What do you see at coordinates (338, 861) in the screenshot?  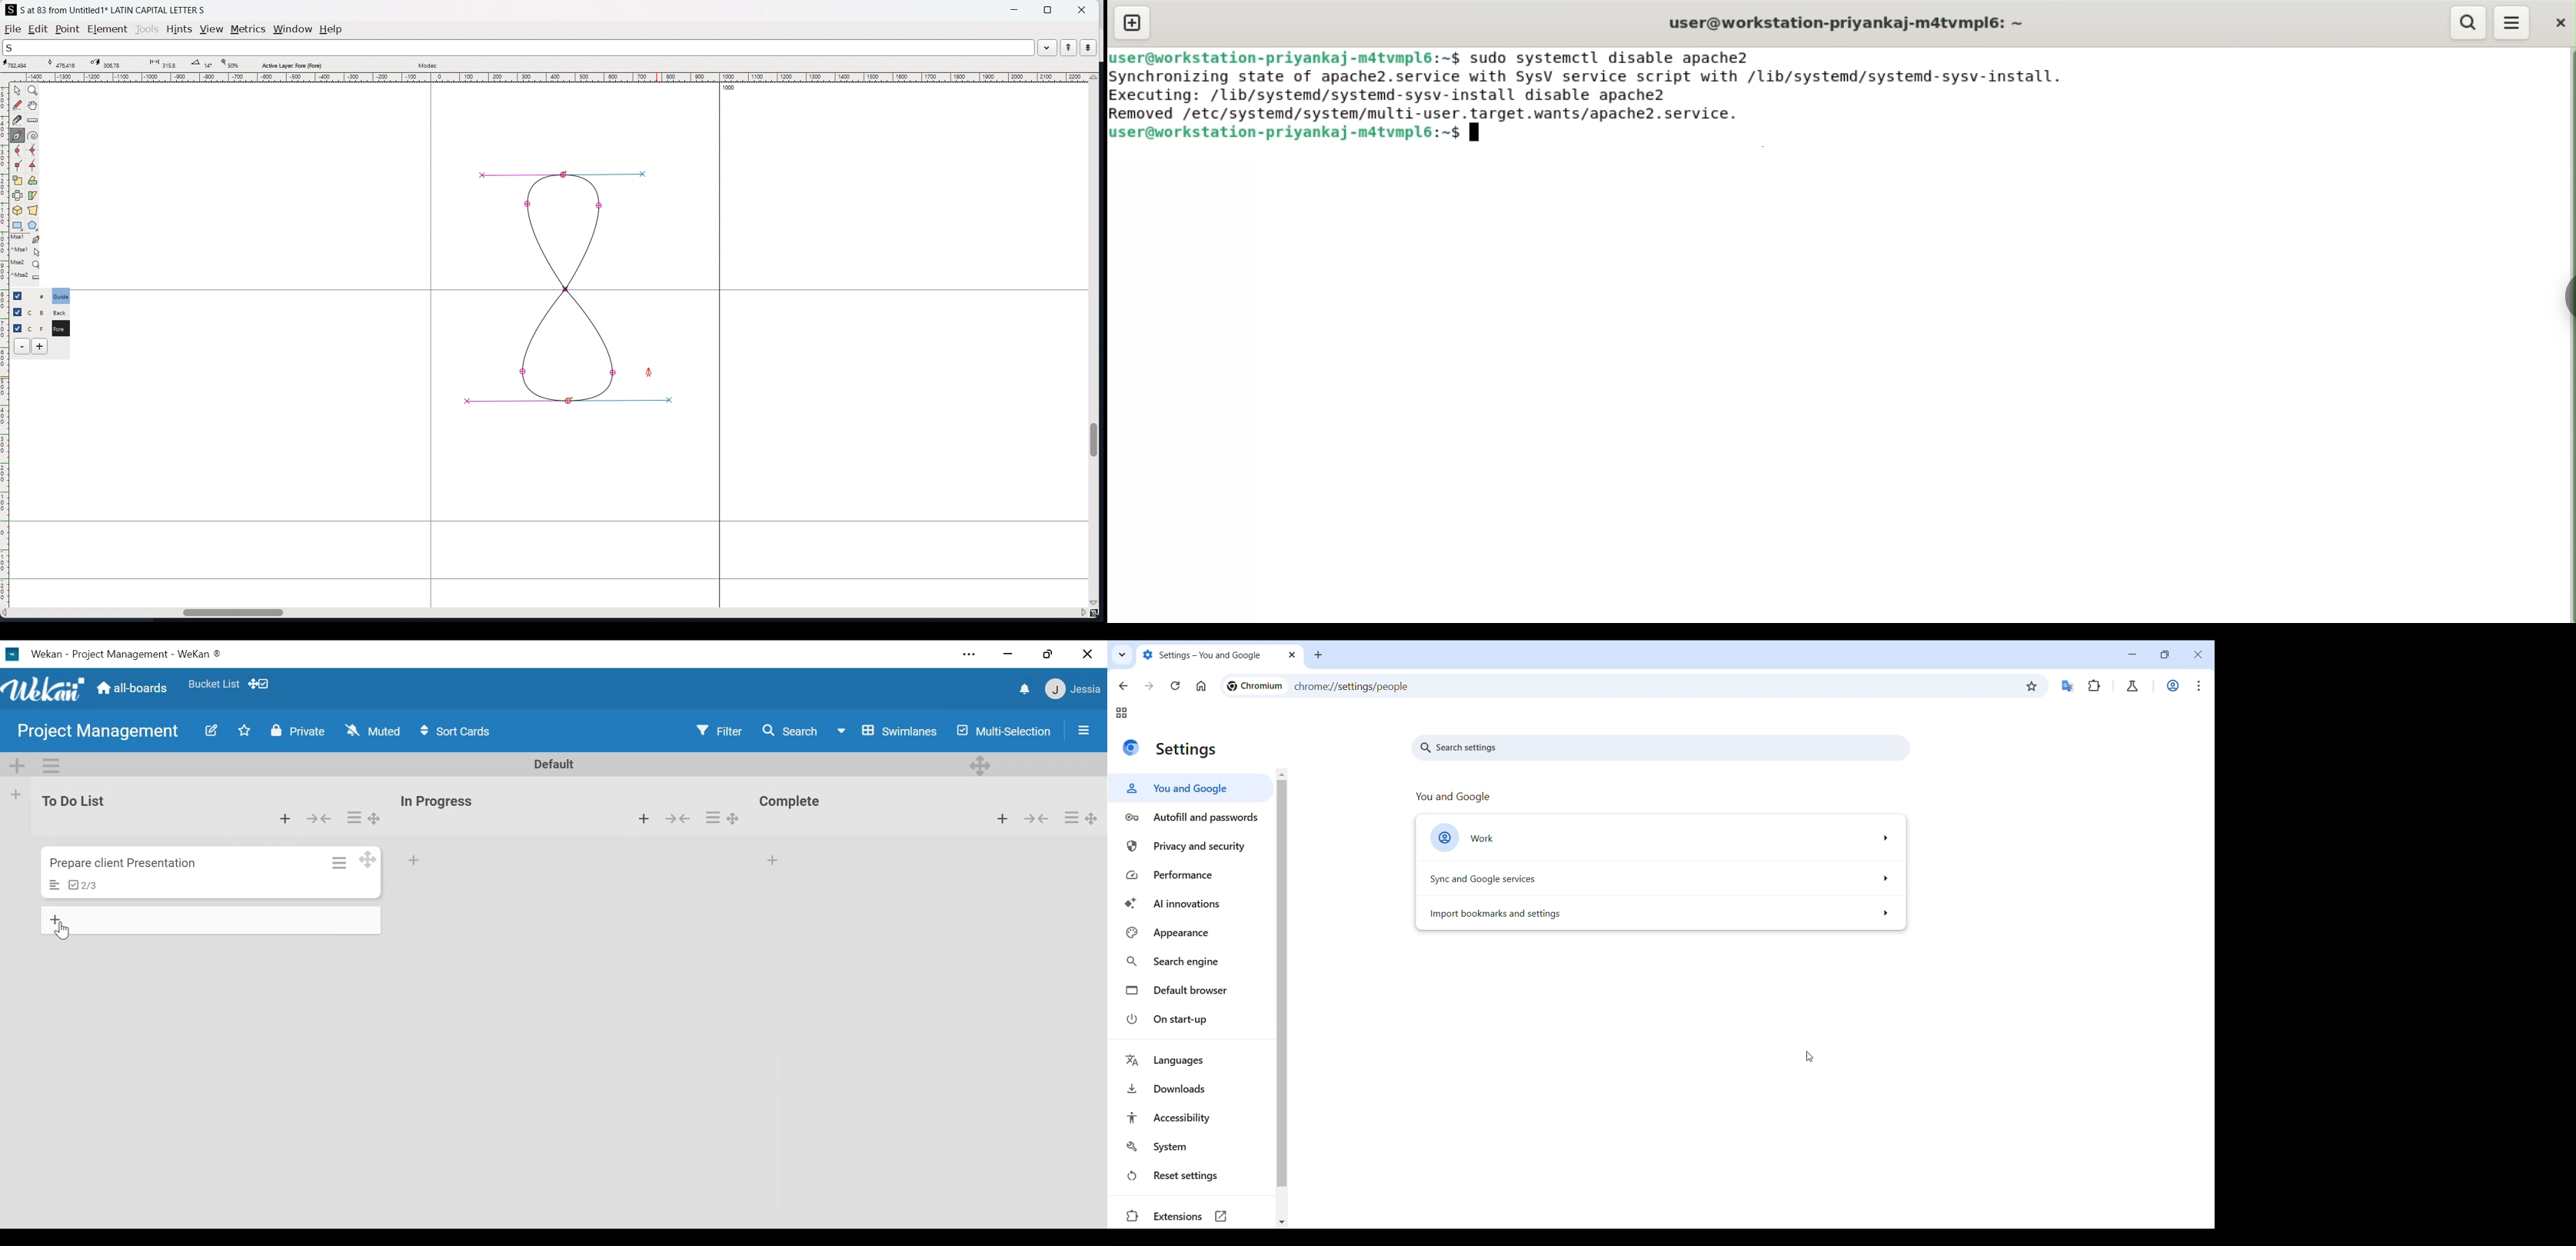 I see `Card actions` at bounding box center [338, 861].